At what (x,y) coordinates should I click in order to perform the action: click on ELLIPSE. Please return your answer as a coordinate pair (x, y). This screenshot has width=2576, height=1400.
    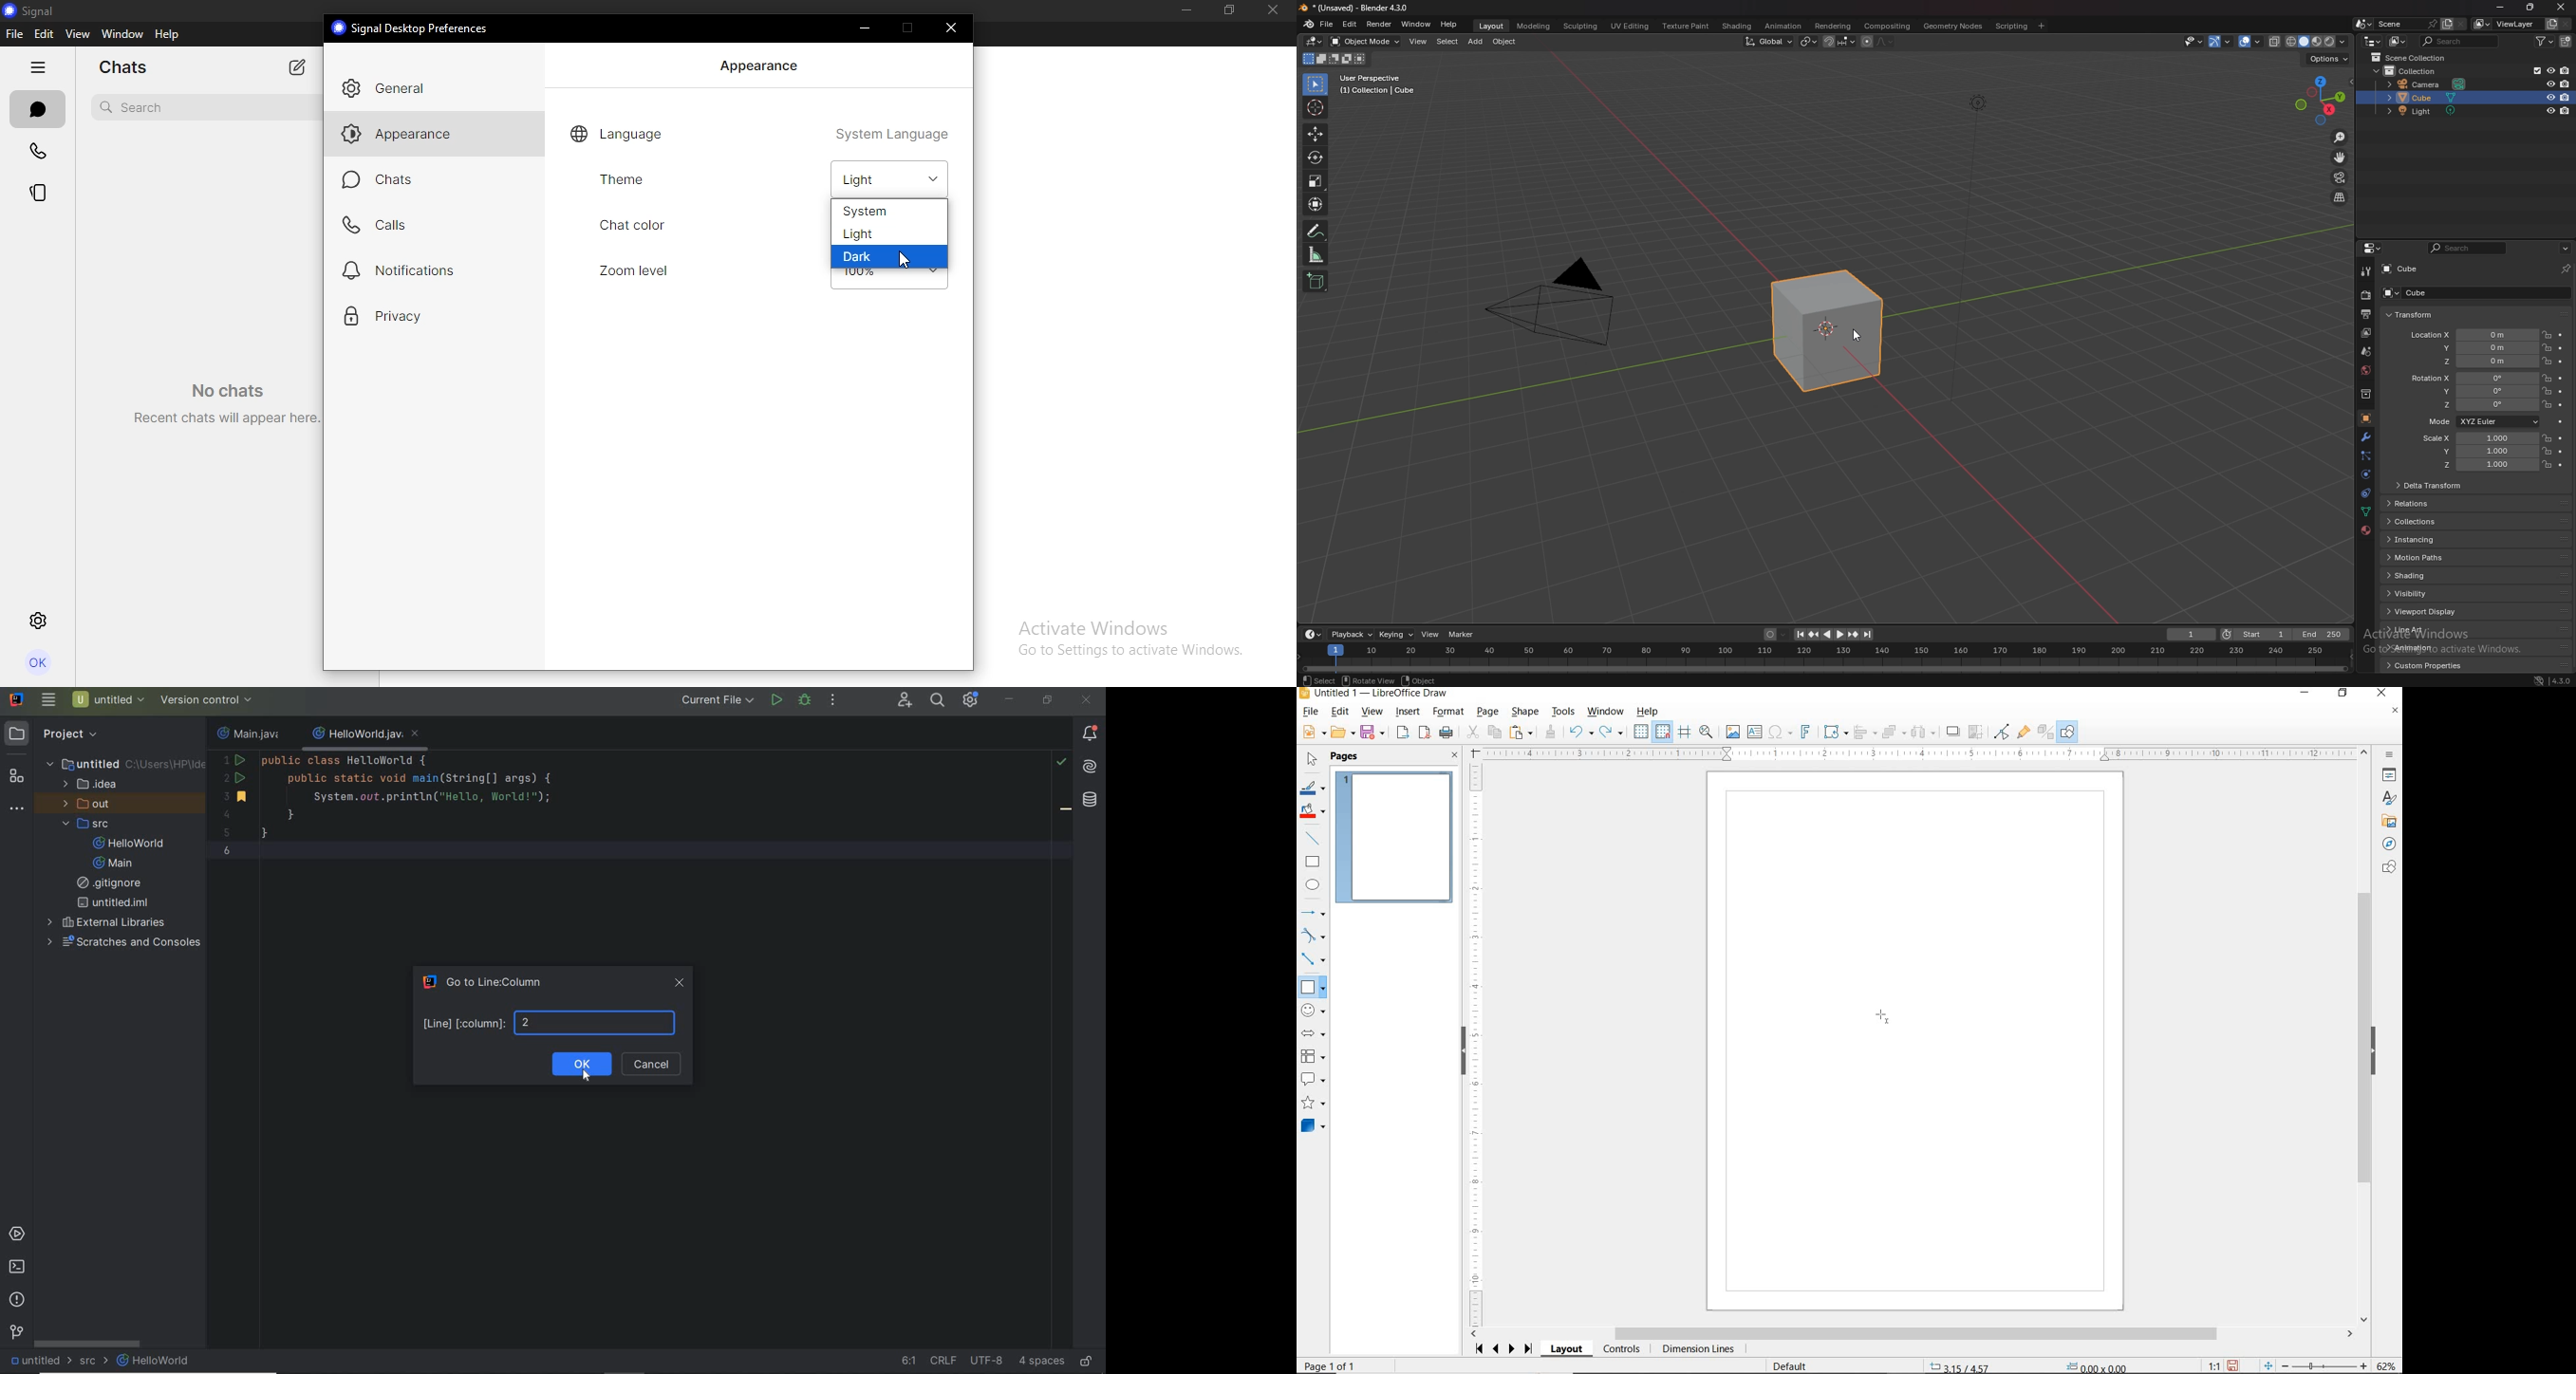
    Looking at the image, I should click on (1314, 884).